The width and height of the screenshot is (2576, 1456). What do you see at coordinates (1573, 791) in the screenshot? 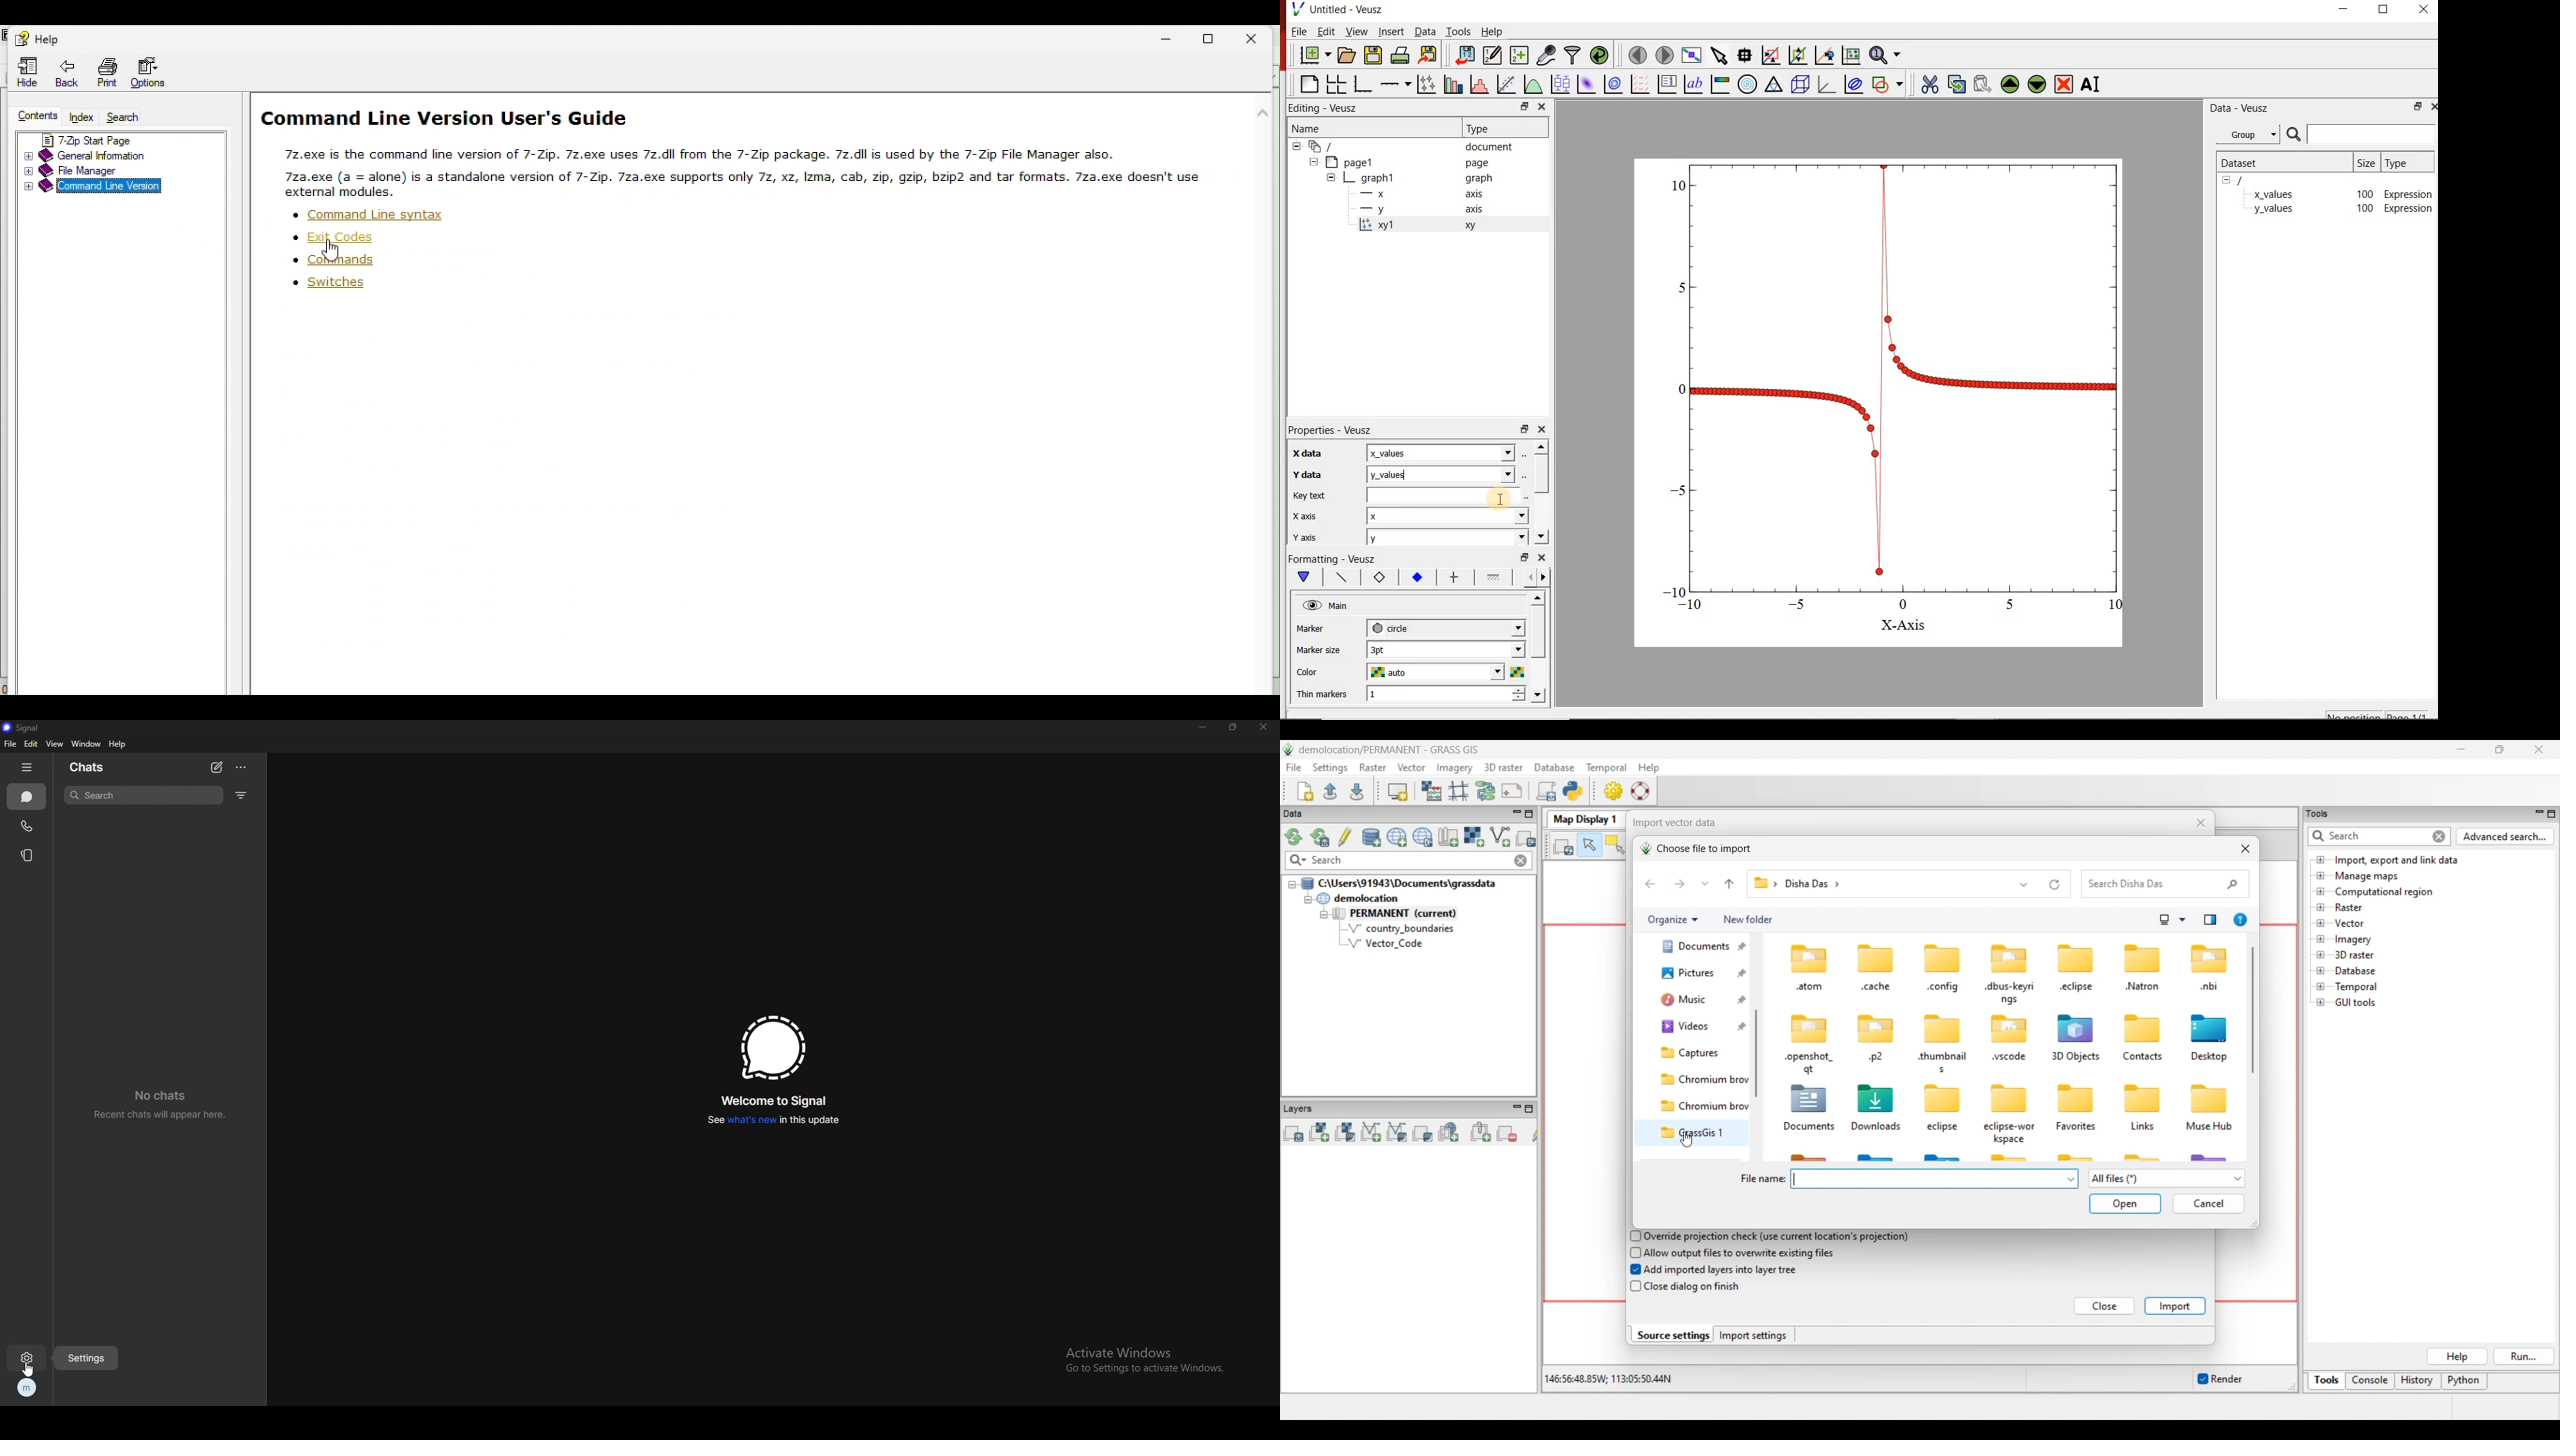
I see `Open a simple python code editor` at bounding box center [1573, 791].